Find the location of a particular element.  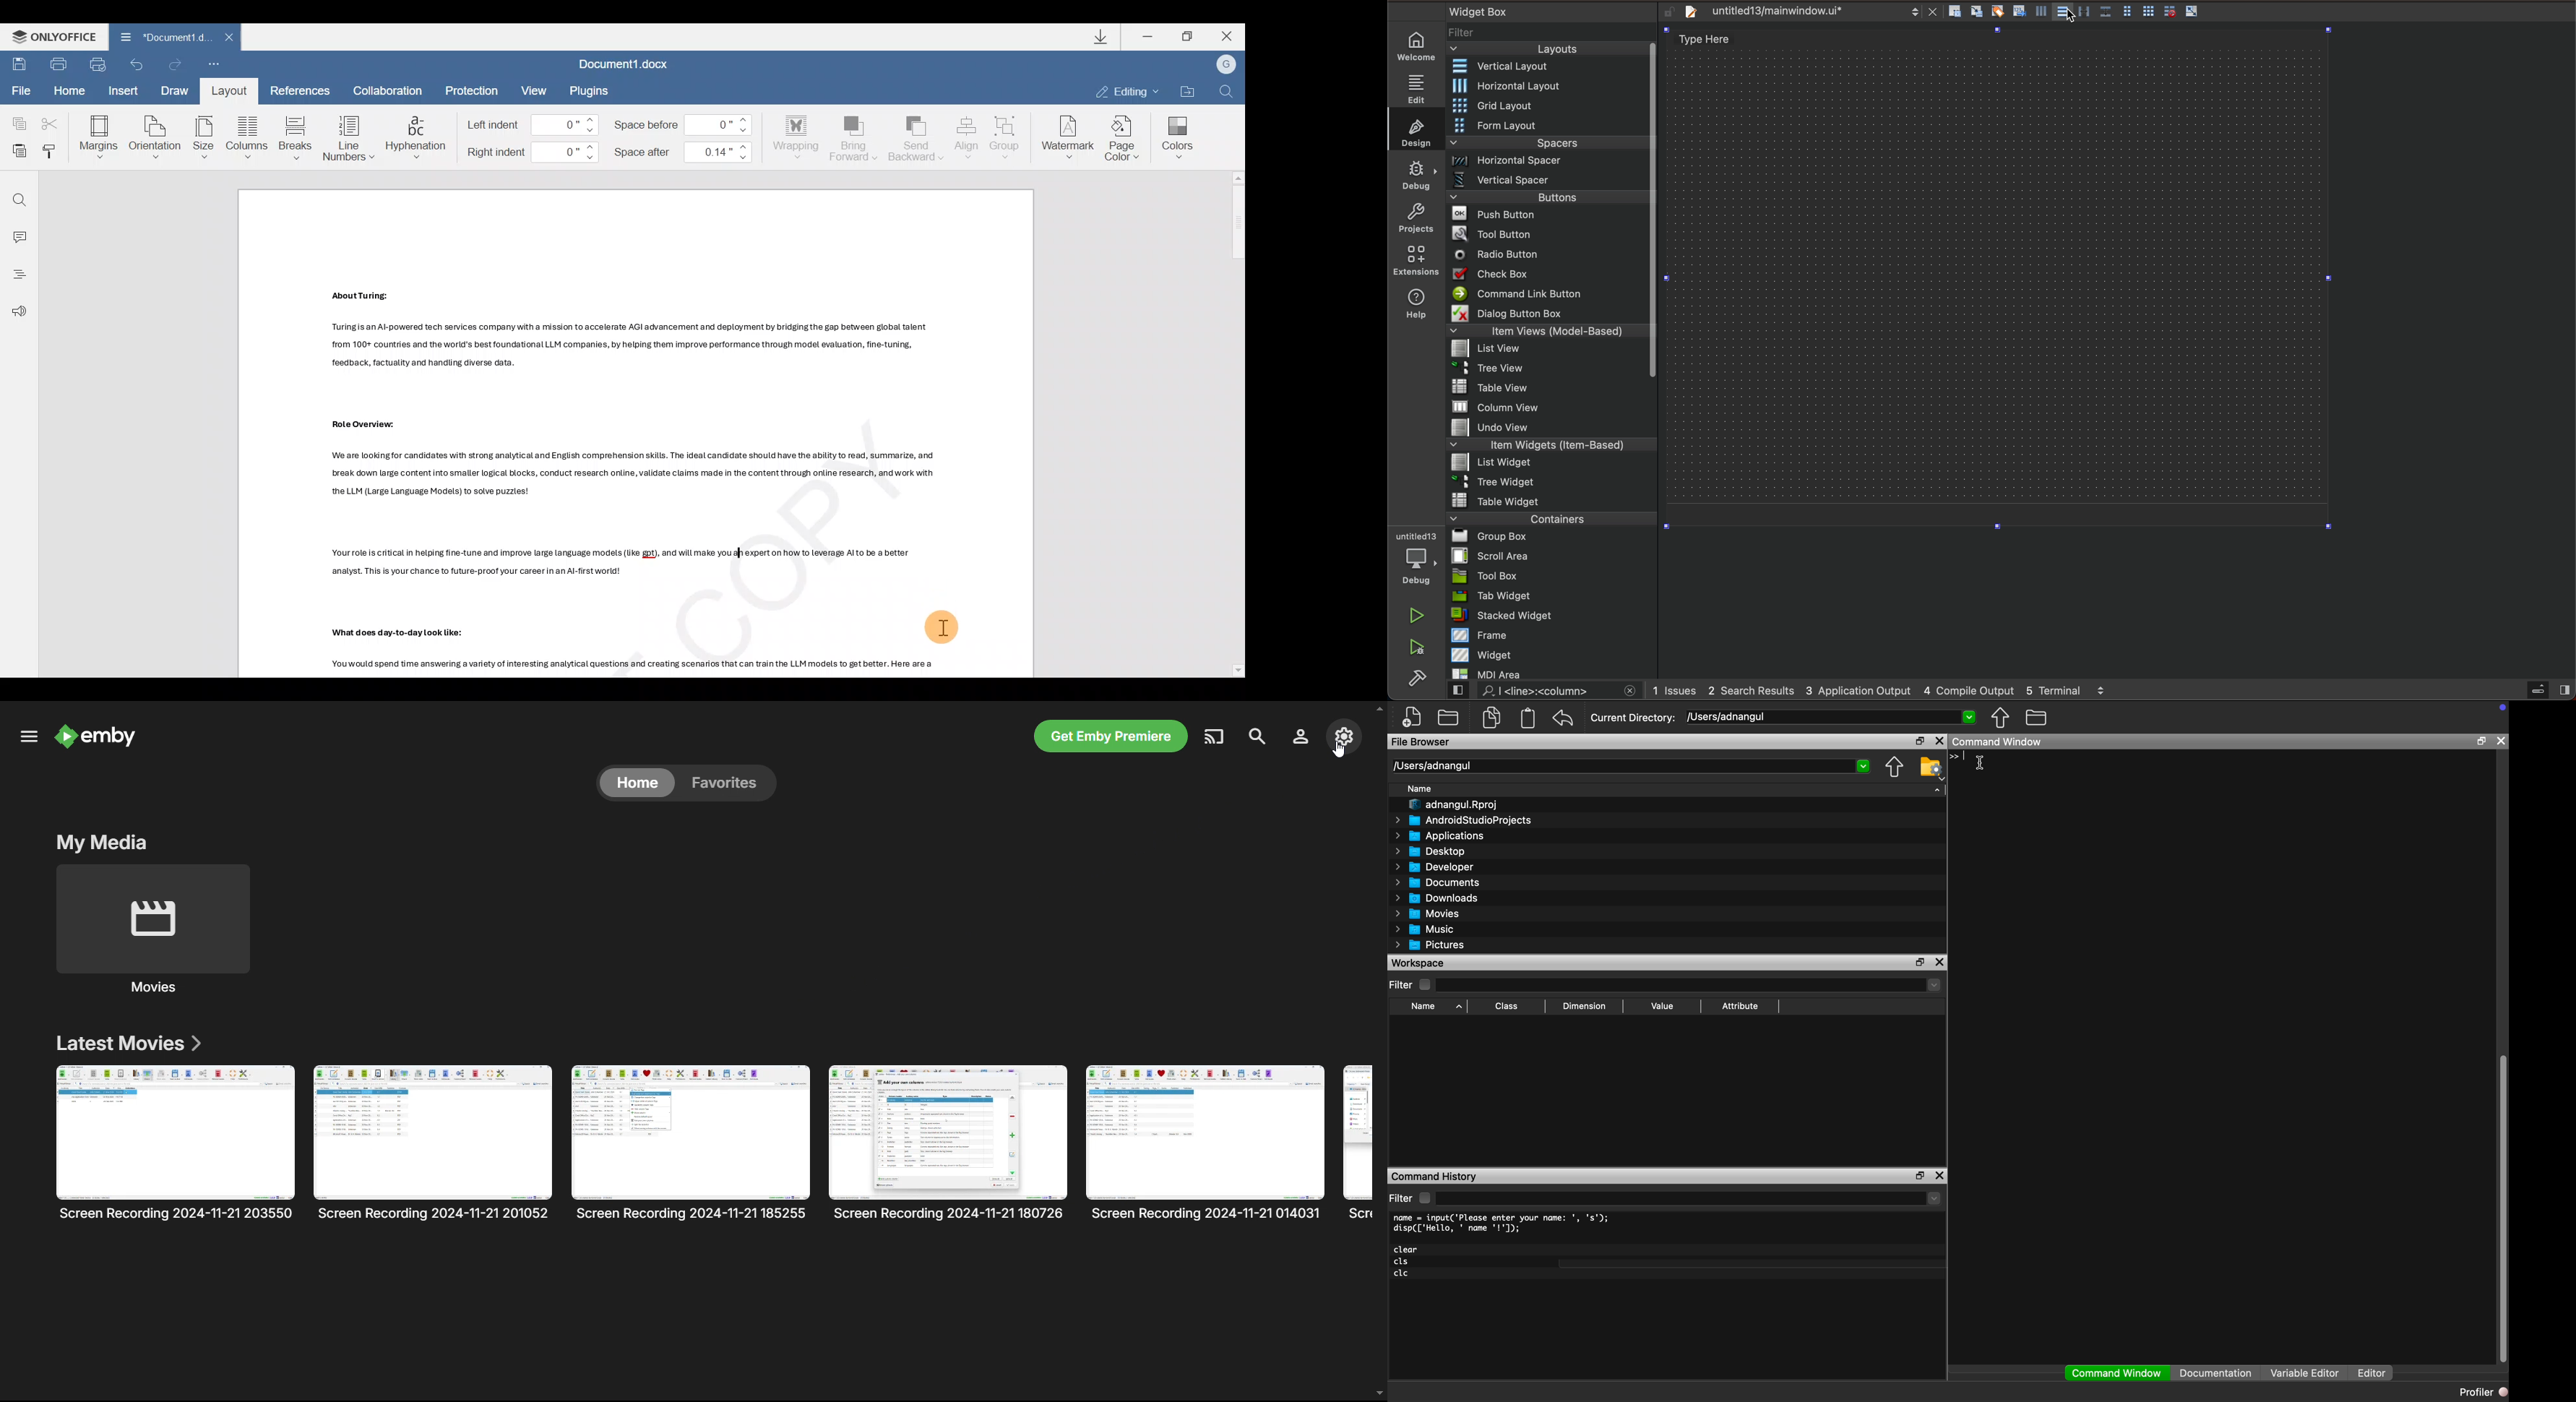

Colors is located at coordinates (1177, 138).